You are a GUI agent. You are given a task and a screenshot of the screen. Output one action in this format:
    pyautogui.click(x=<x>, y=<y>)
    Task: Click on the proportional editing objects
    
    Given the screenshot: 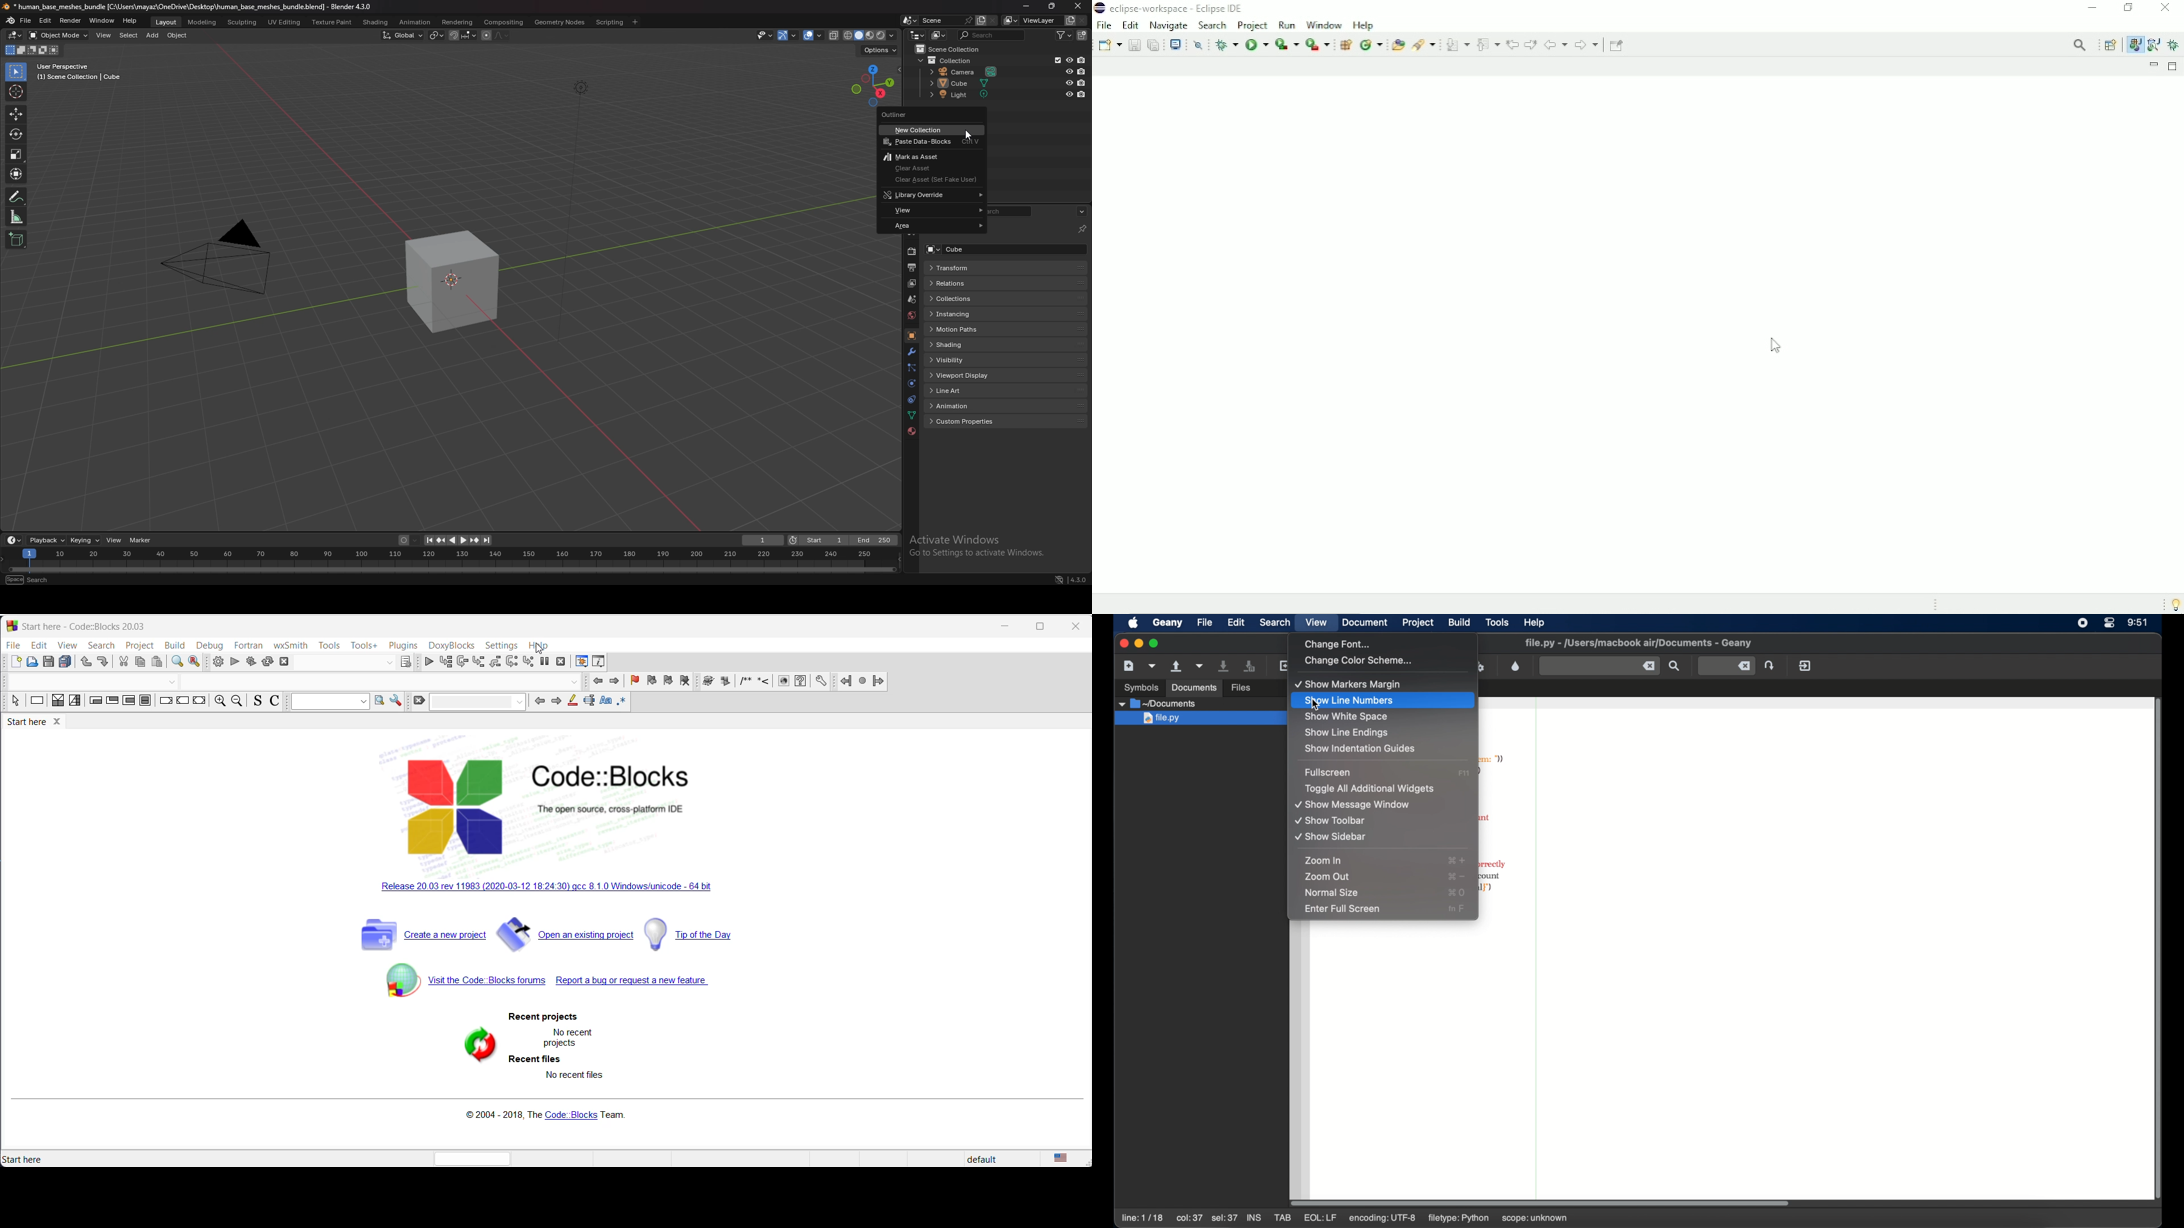 What is the action you would take?
    pyautogui.click(x=496, y=36)
    